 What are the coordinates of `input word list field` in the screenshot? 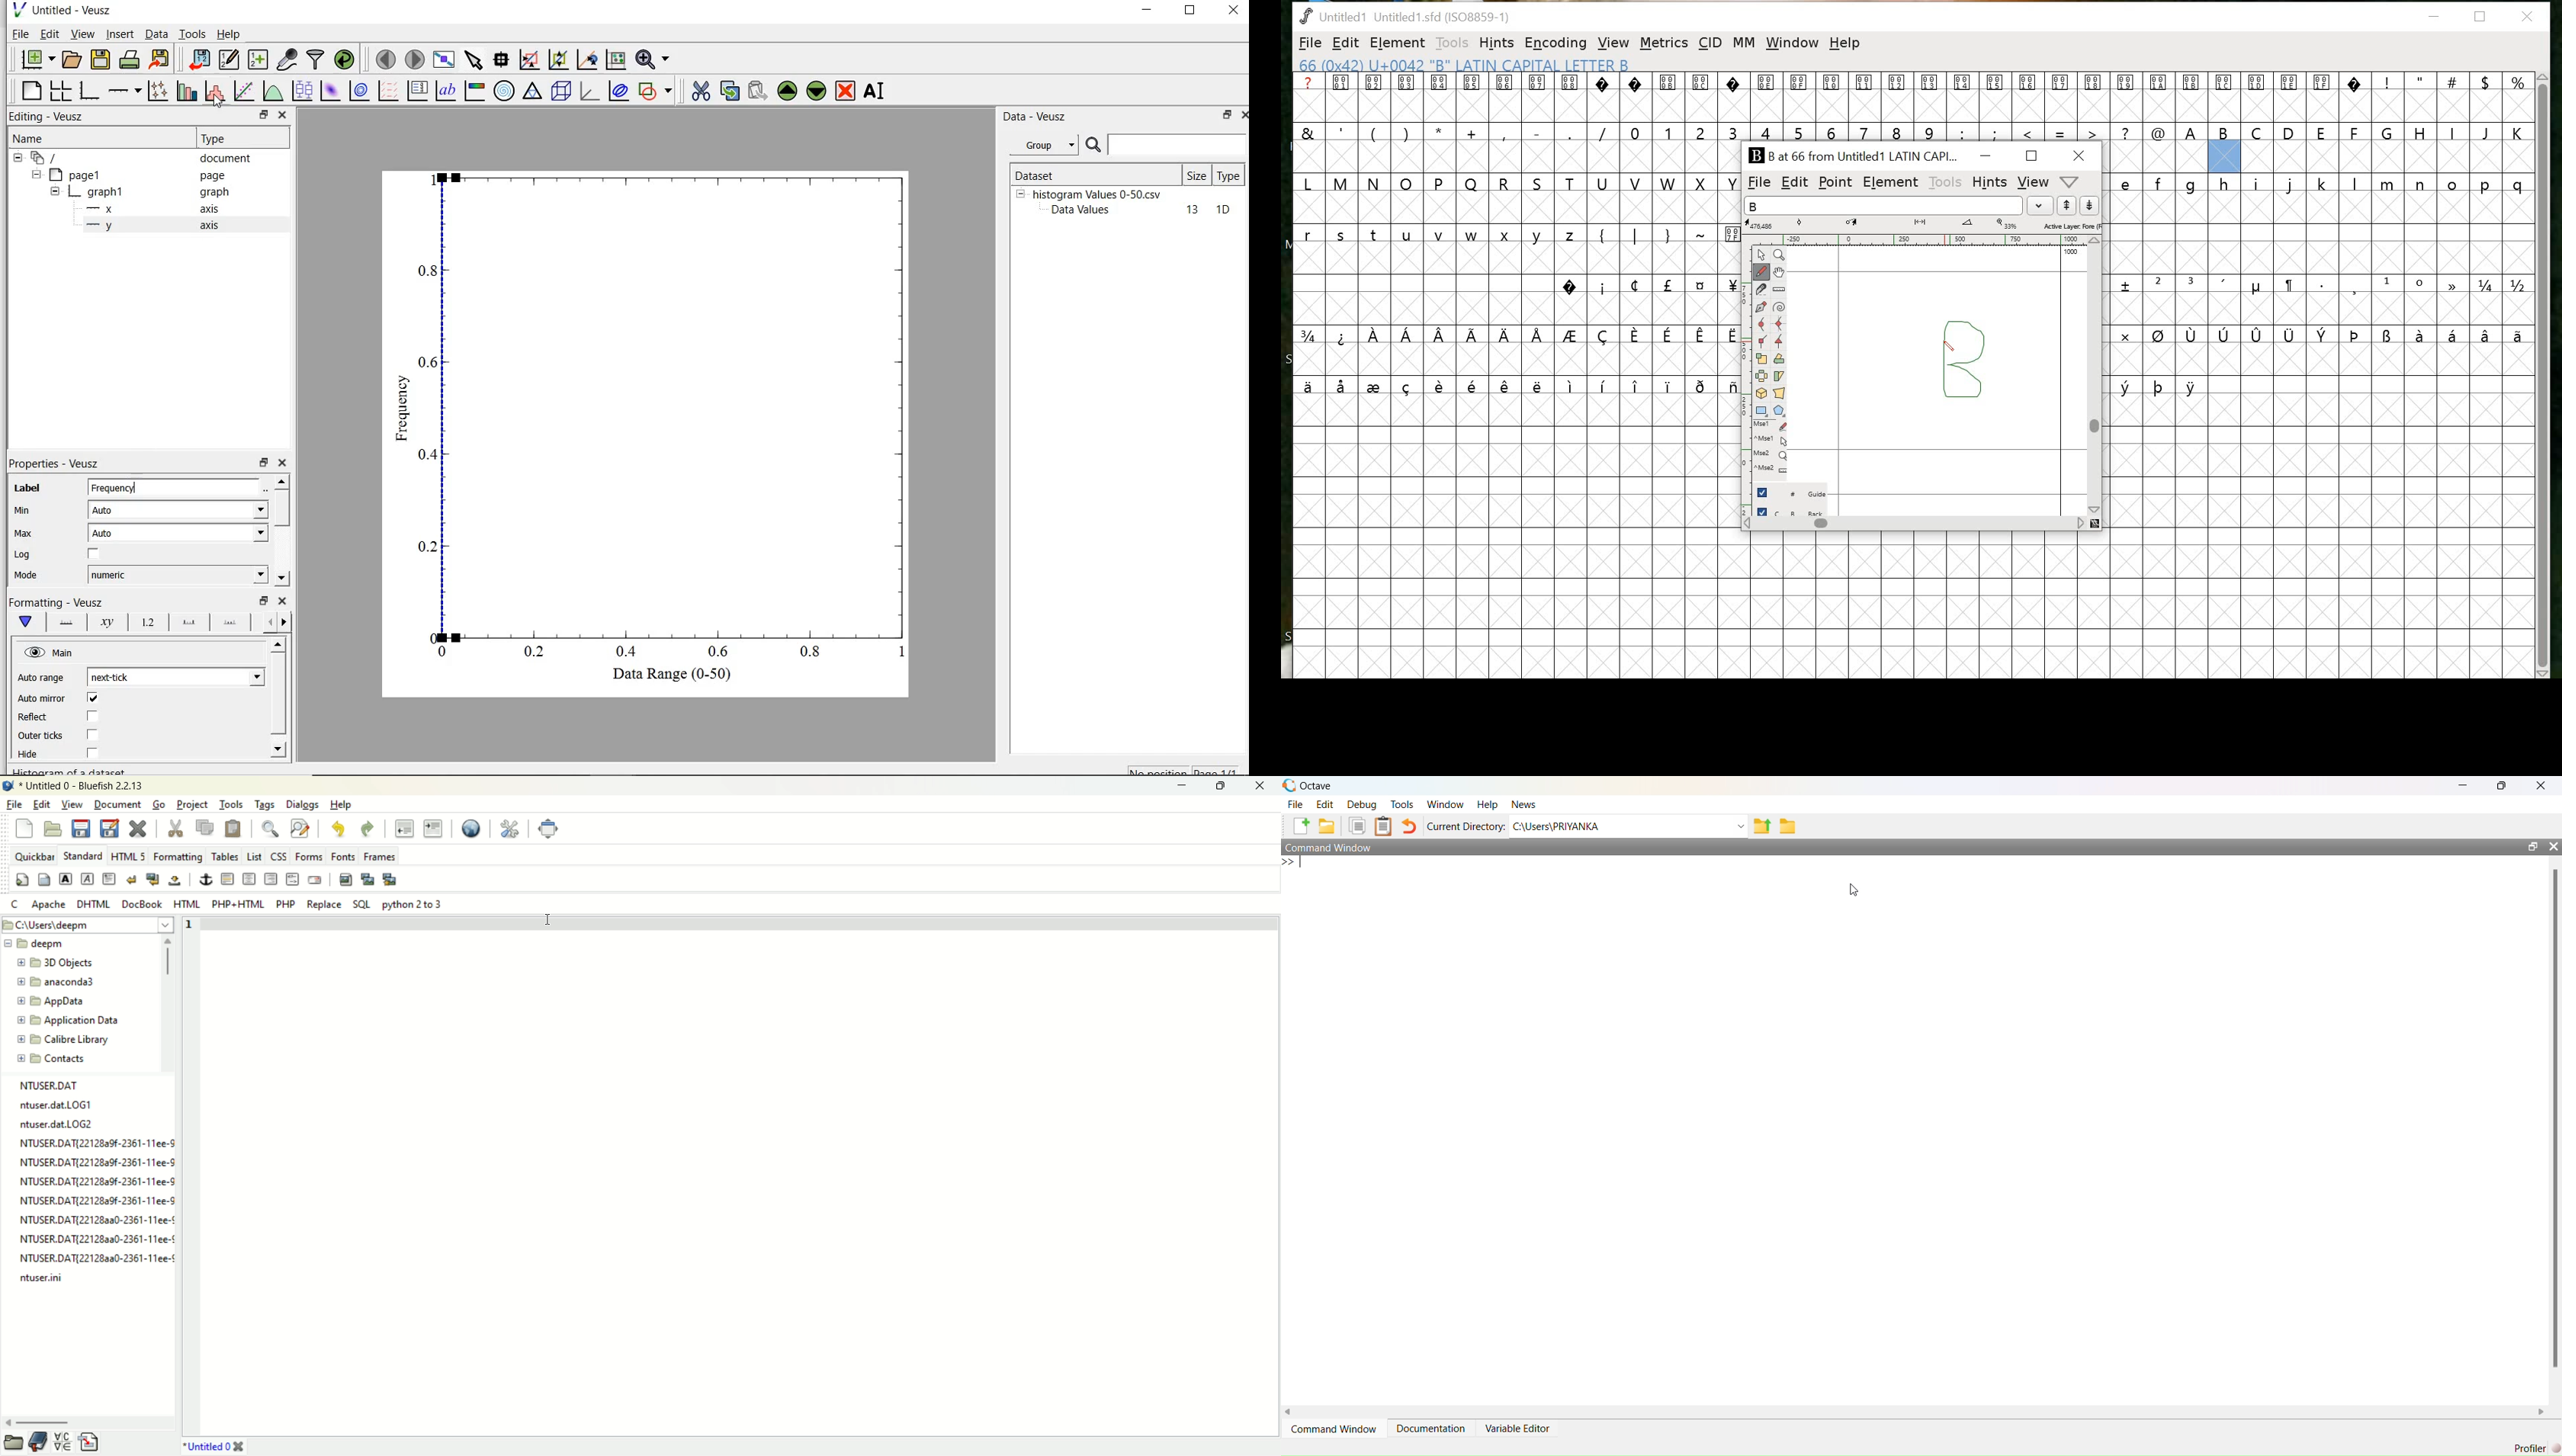 It's located at (1883, 205).